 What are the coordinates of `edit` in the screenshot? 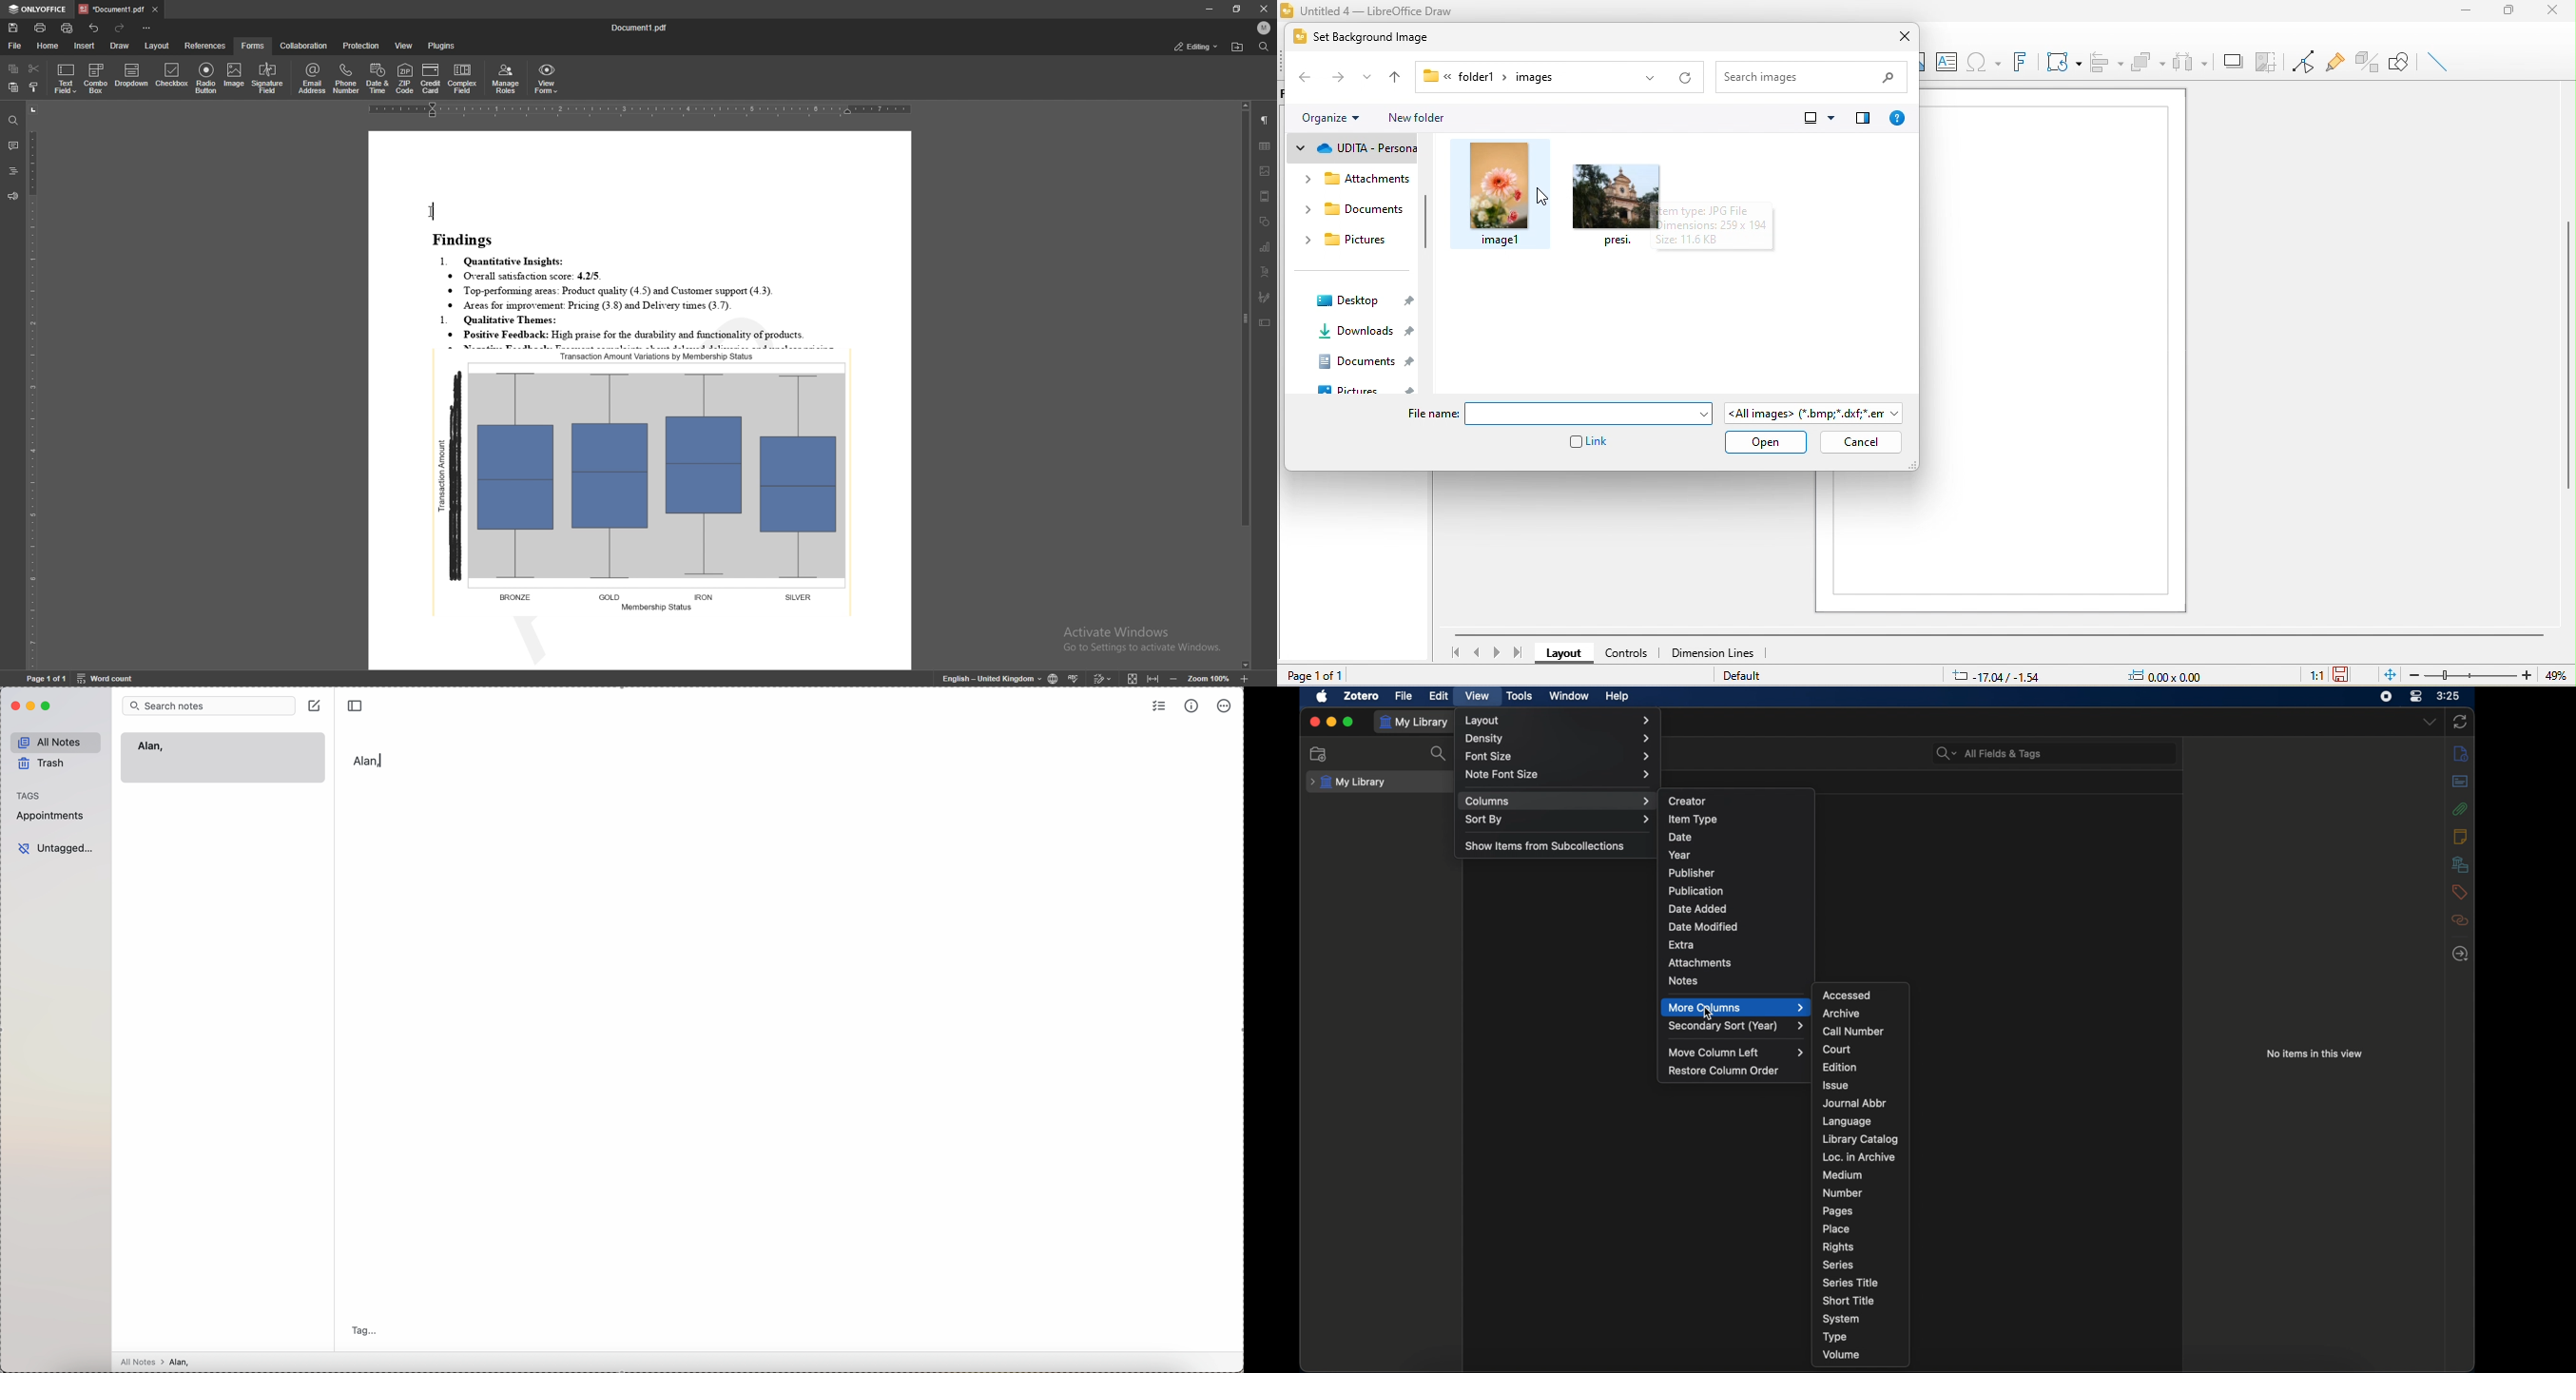 It's located at (1439, 695).